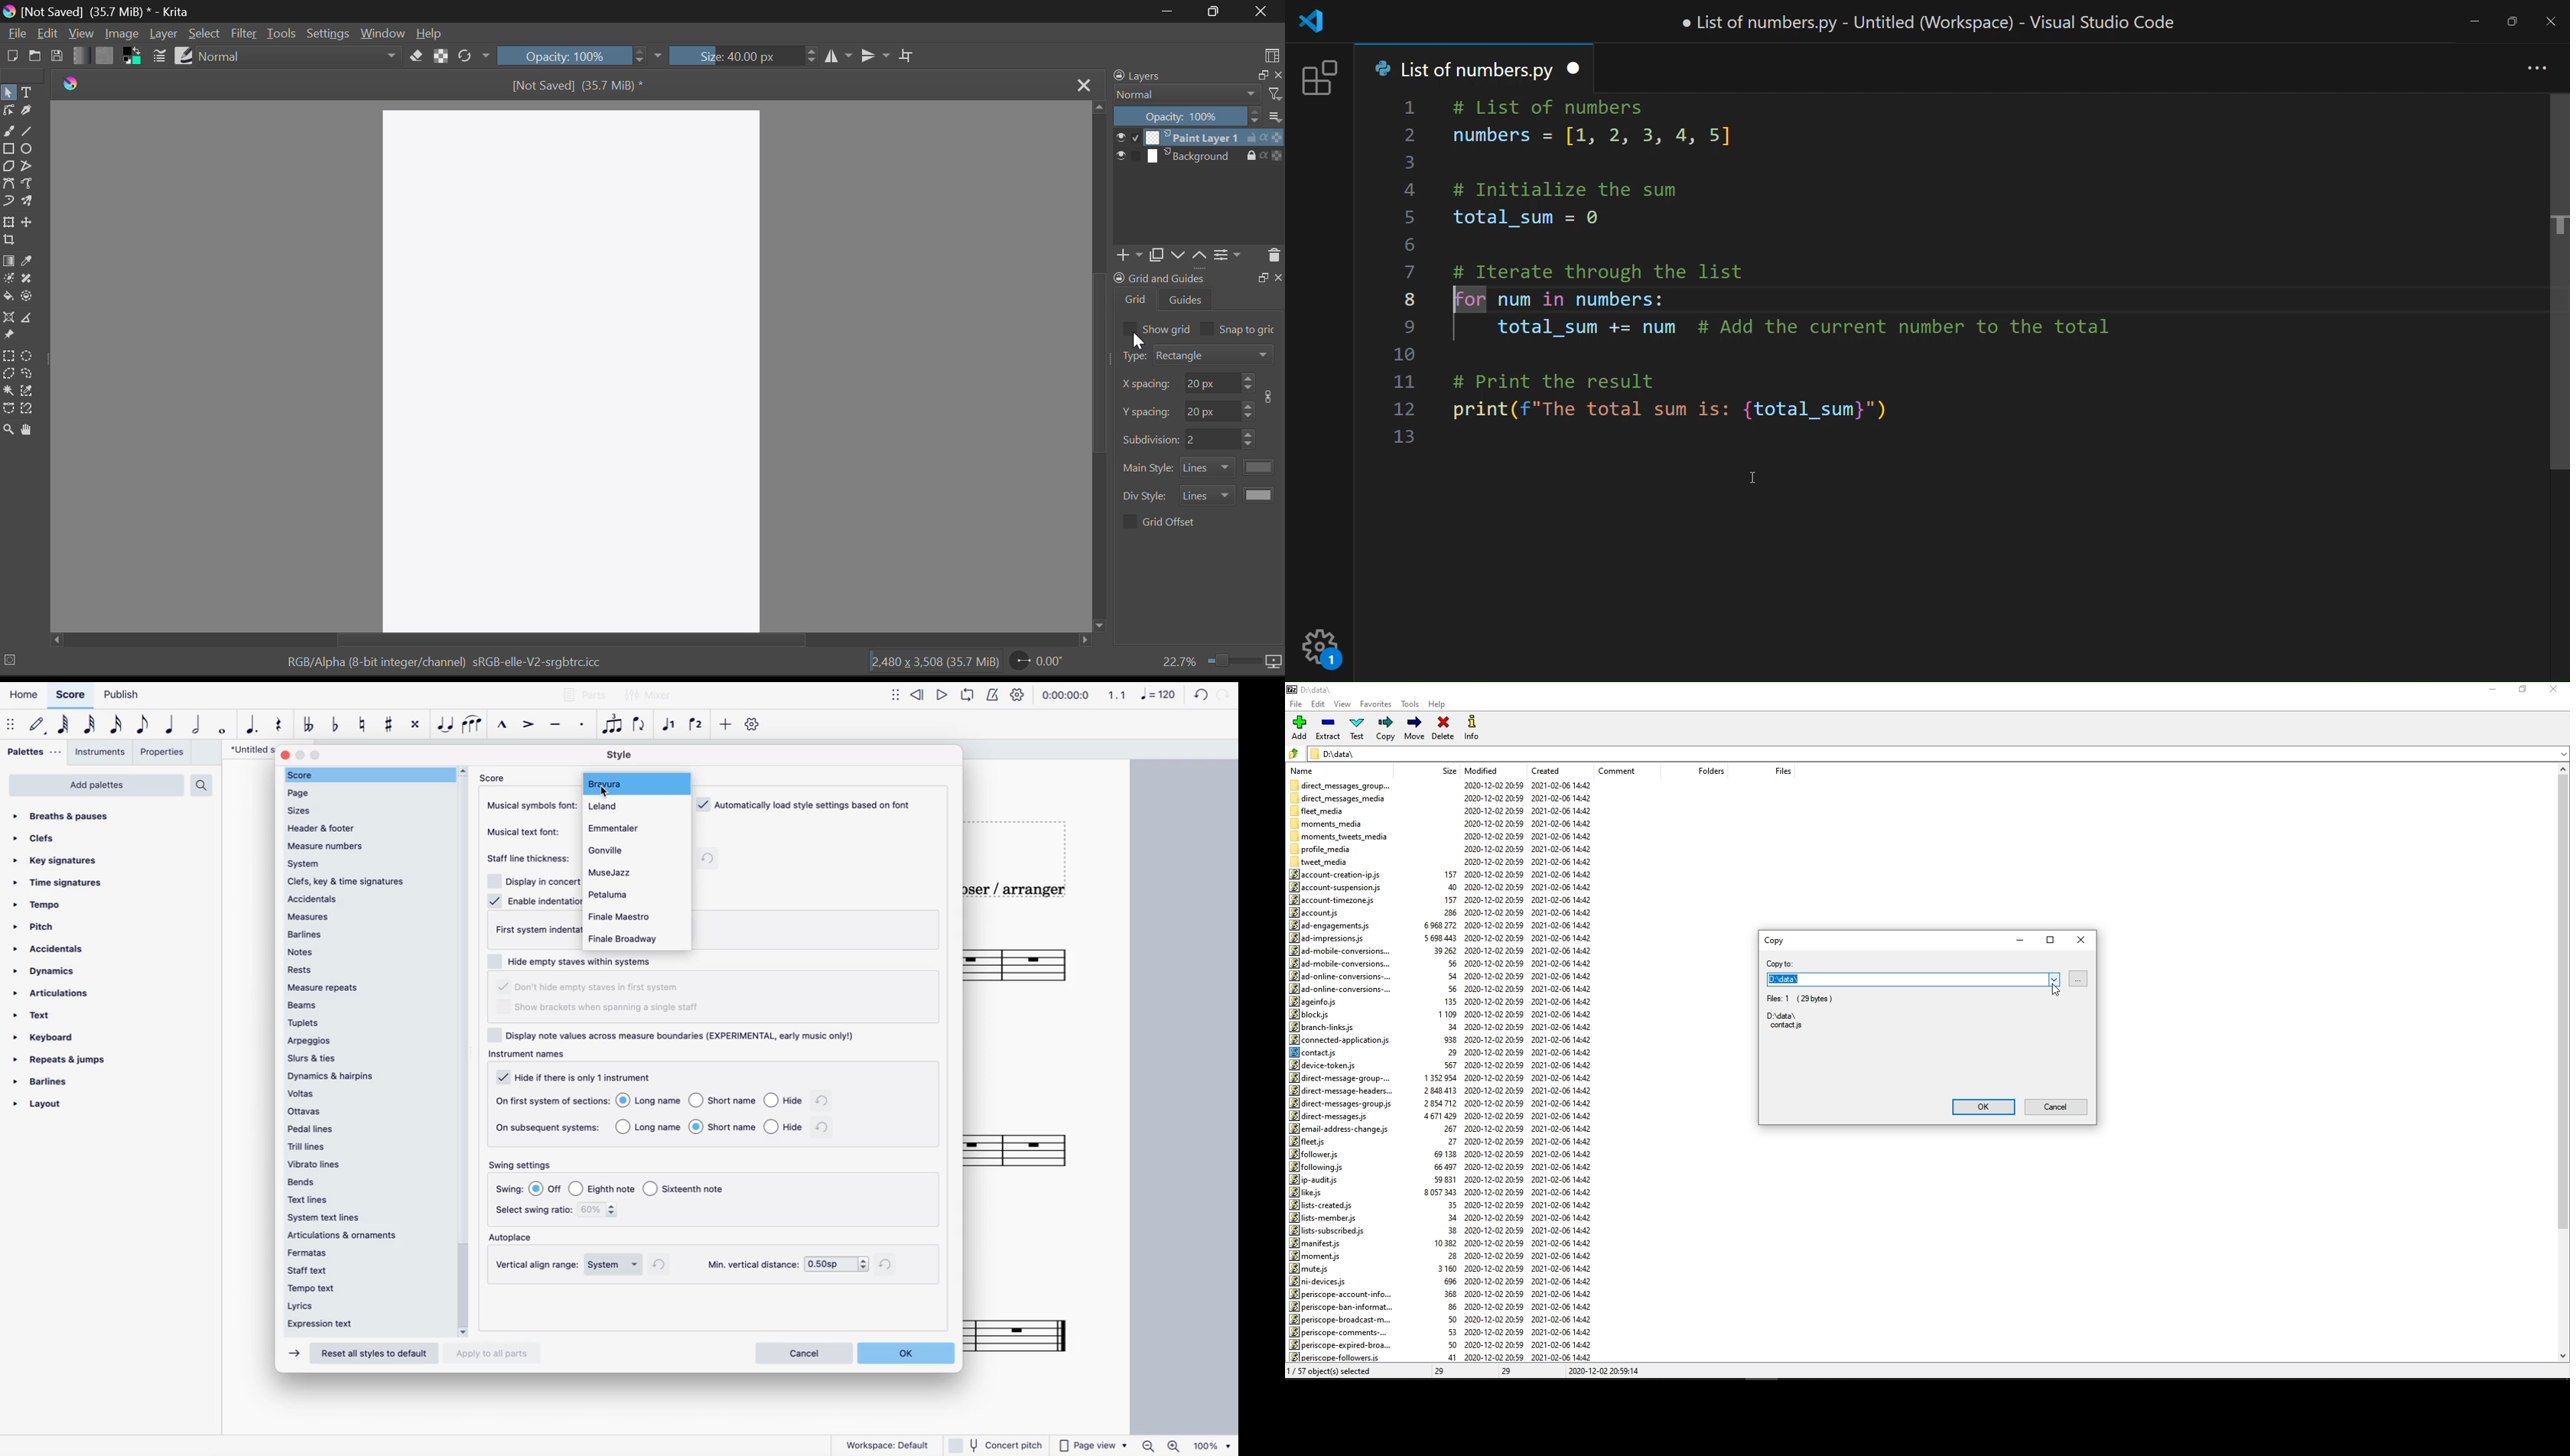 The width and height of the screenshot is (2576, 1456). What do you see at coordinates (634, 849) in the screenshot?
I see `gonville` at bounding box center [634, 849].